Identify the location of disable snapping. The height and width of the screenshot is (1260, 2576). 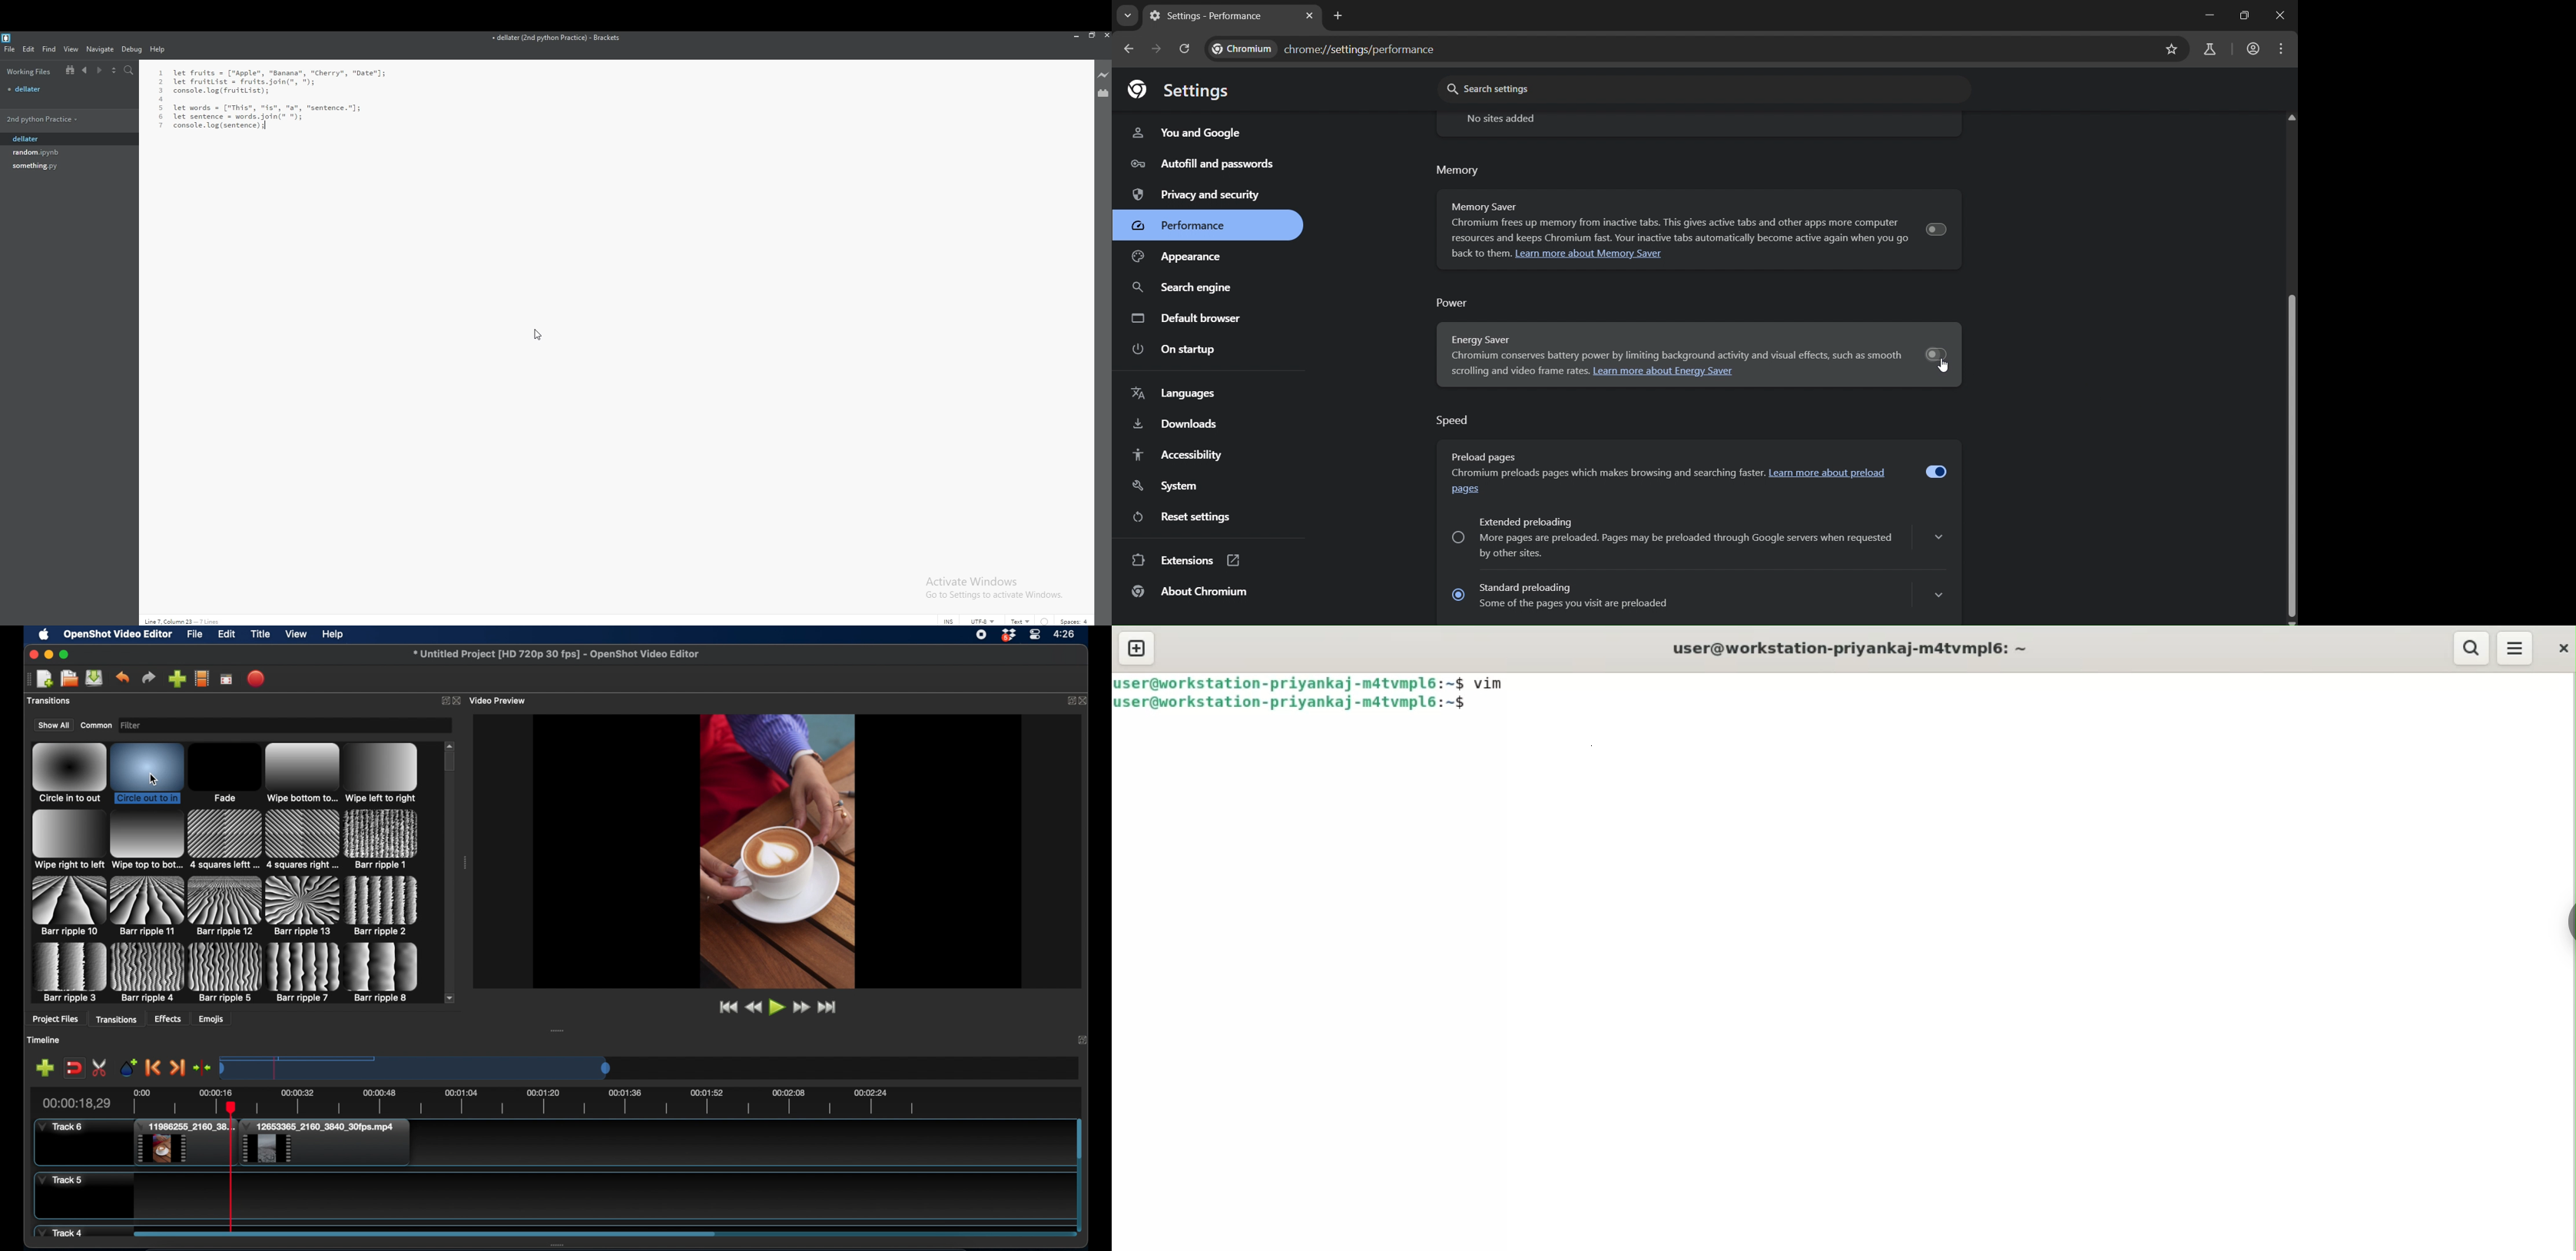
(74, 1067).